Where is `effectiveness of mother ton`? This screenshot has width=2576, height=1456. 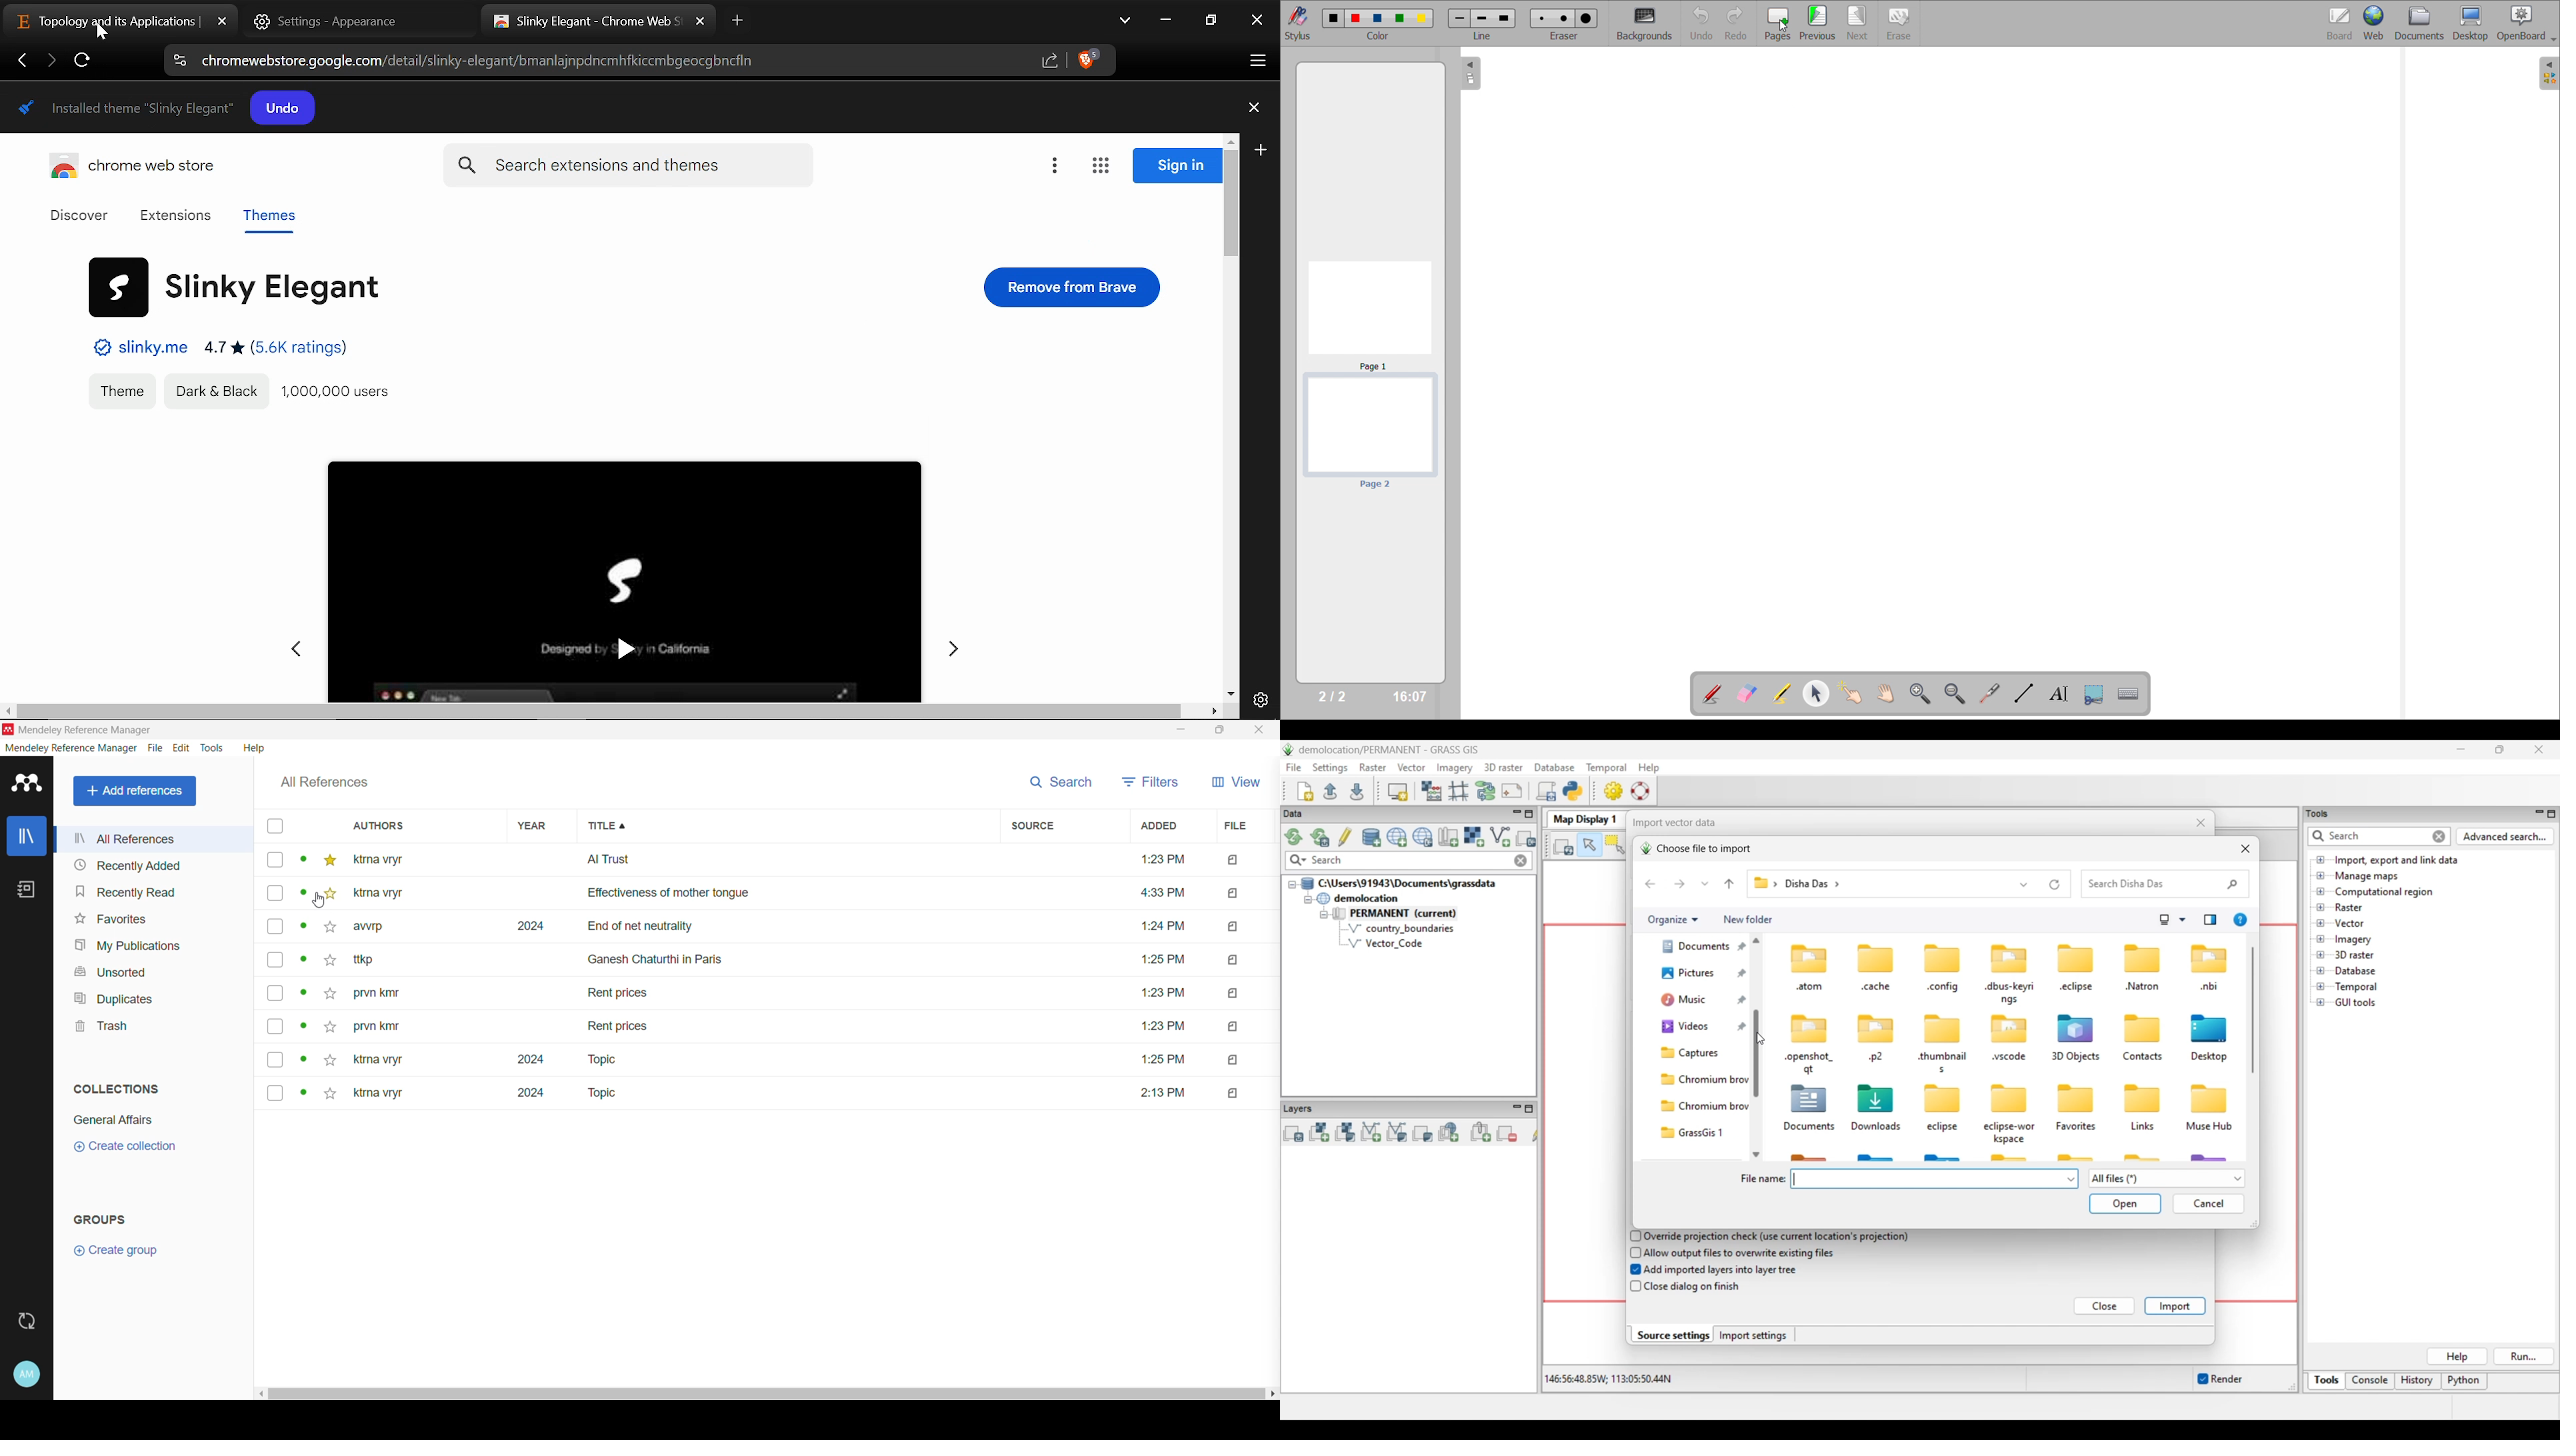
effectiveness of mother ton is located at coordinates (749, 896).